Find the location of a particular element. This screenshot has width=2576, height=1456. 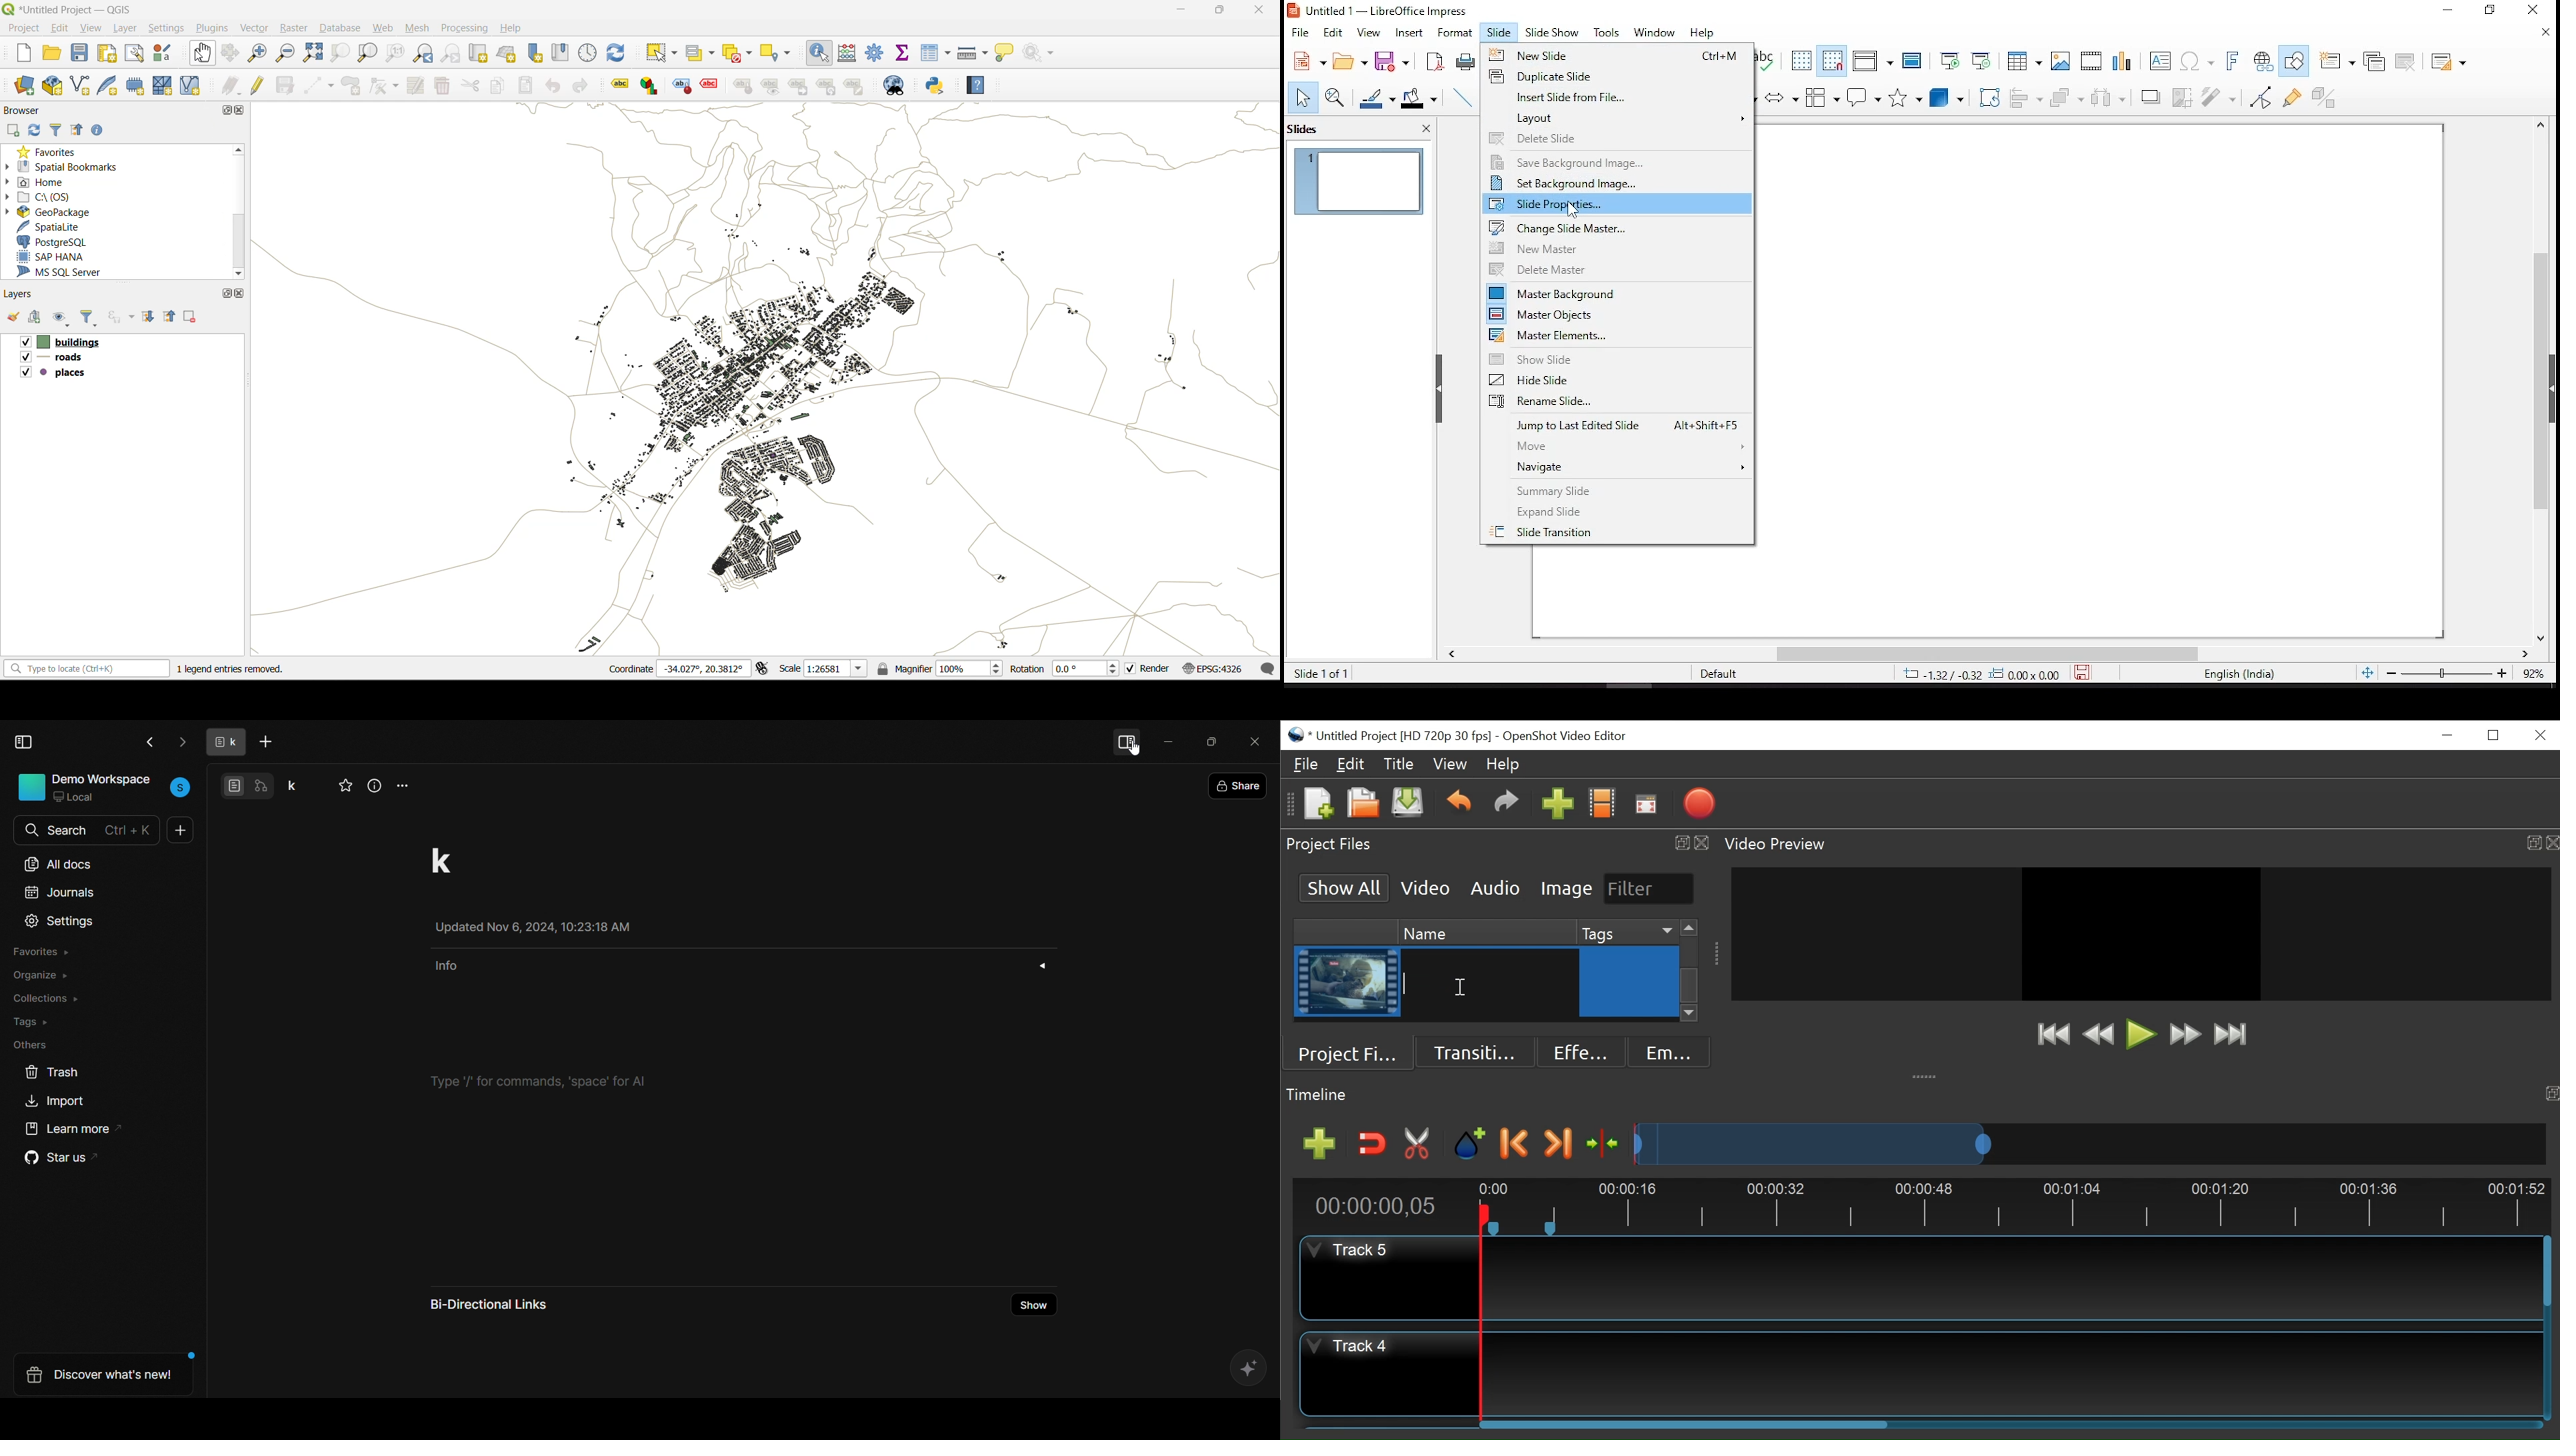

slide transition is located at coordinates (1618, 531).